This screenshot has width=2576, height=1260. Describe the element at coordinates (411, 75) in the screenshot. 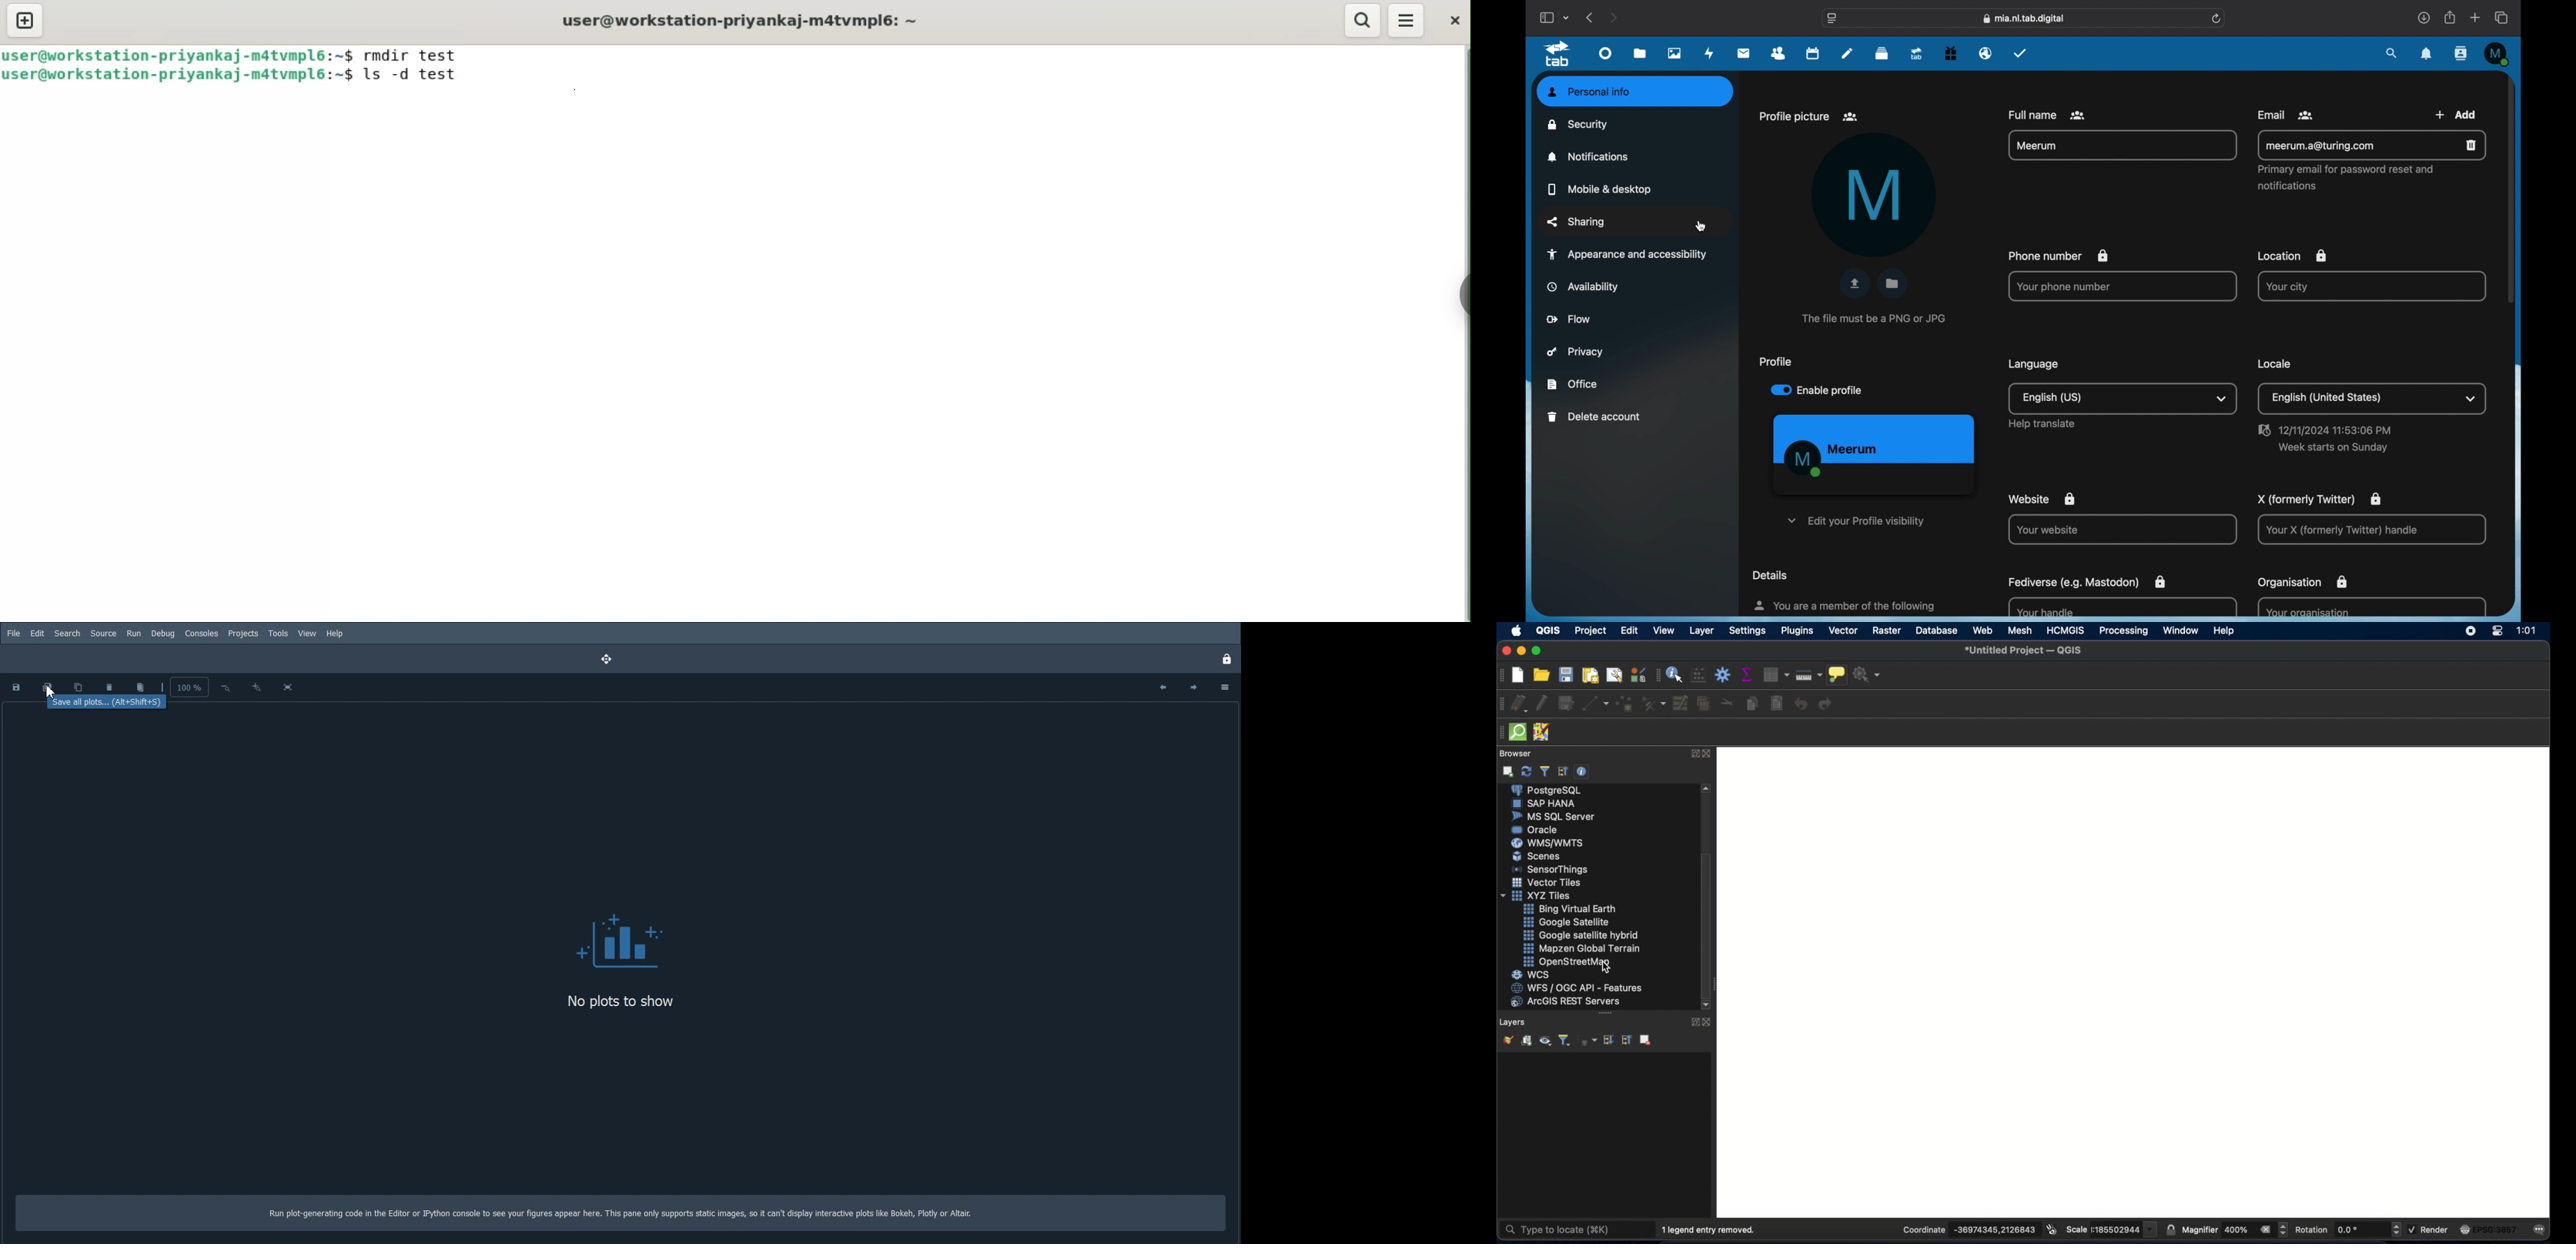

I see `ls -d test` at that location.